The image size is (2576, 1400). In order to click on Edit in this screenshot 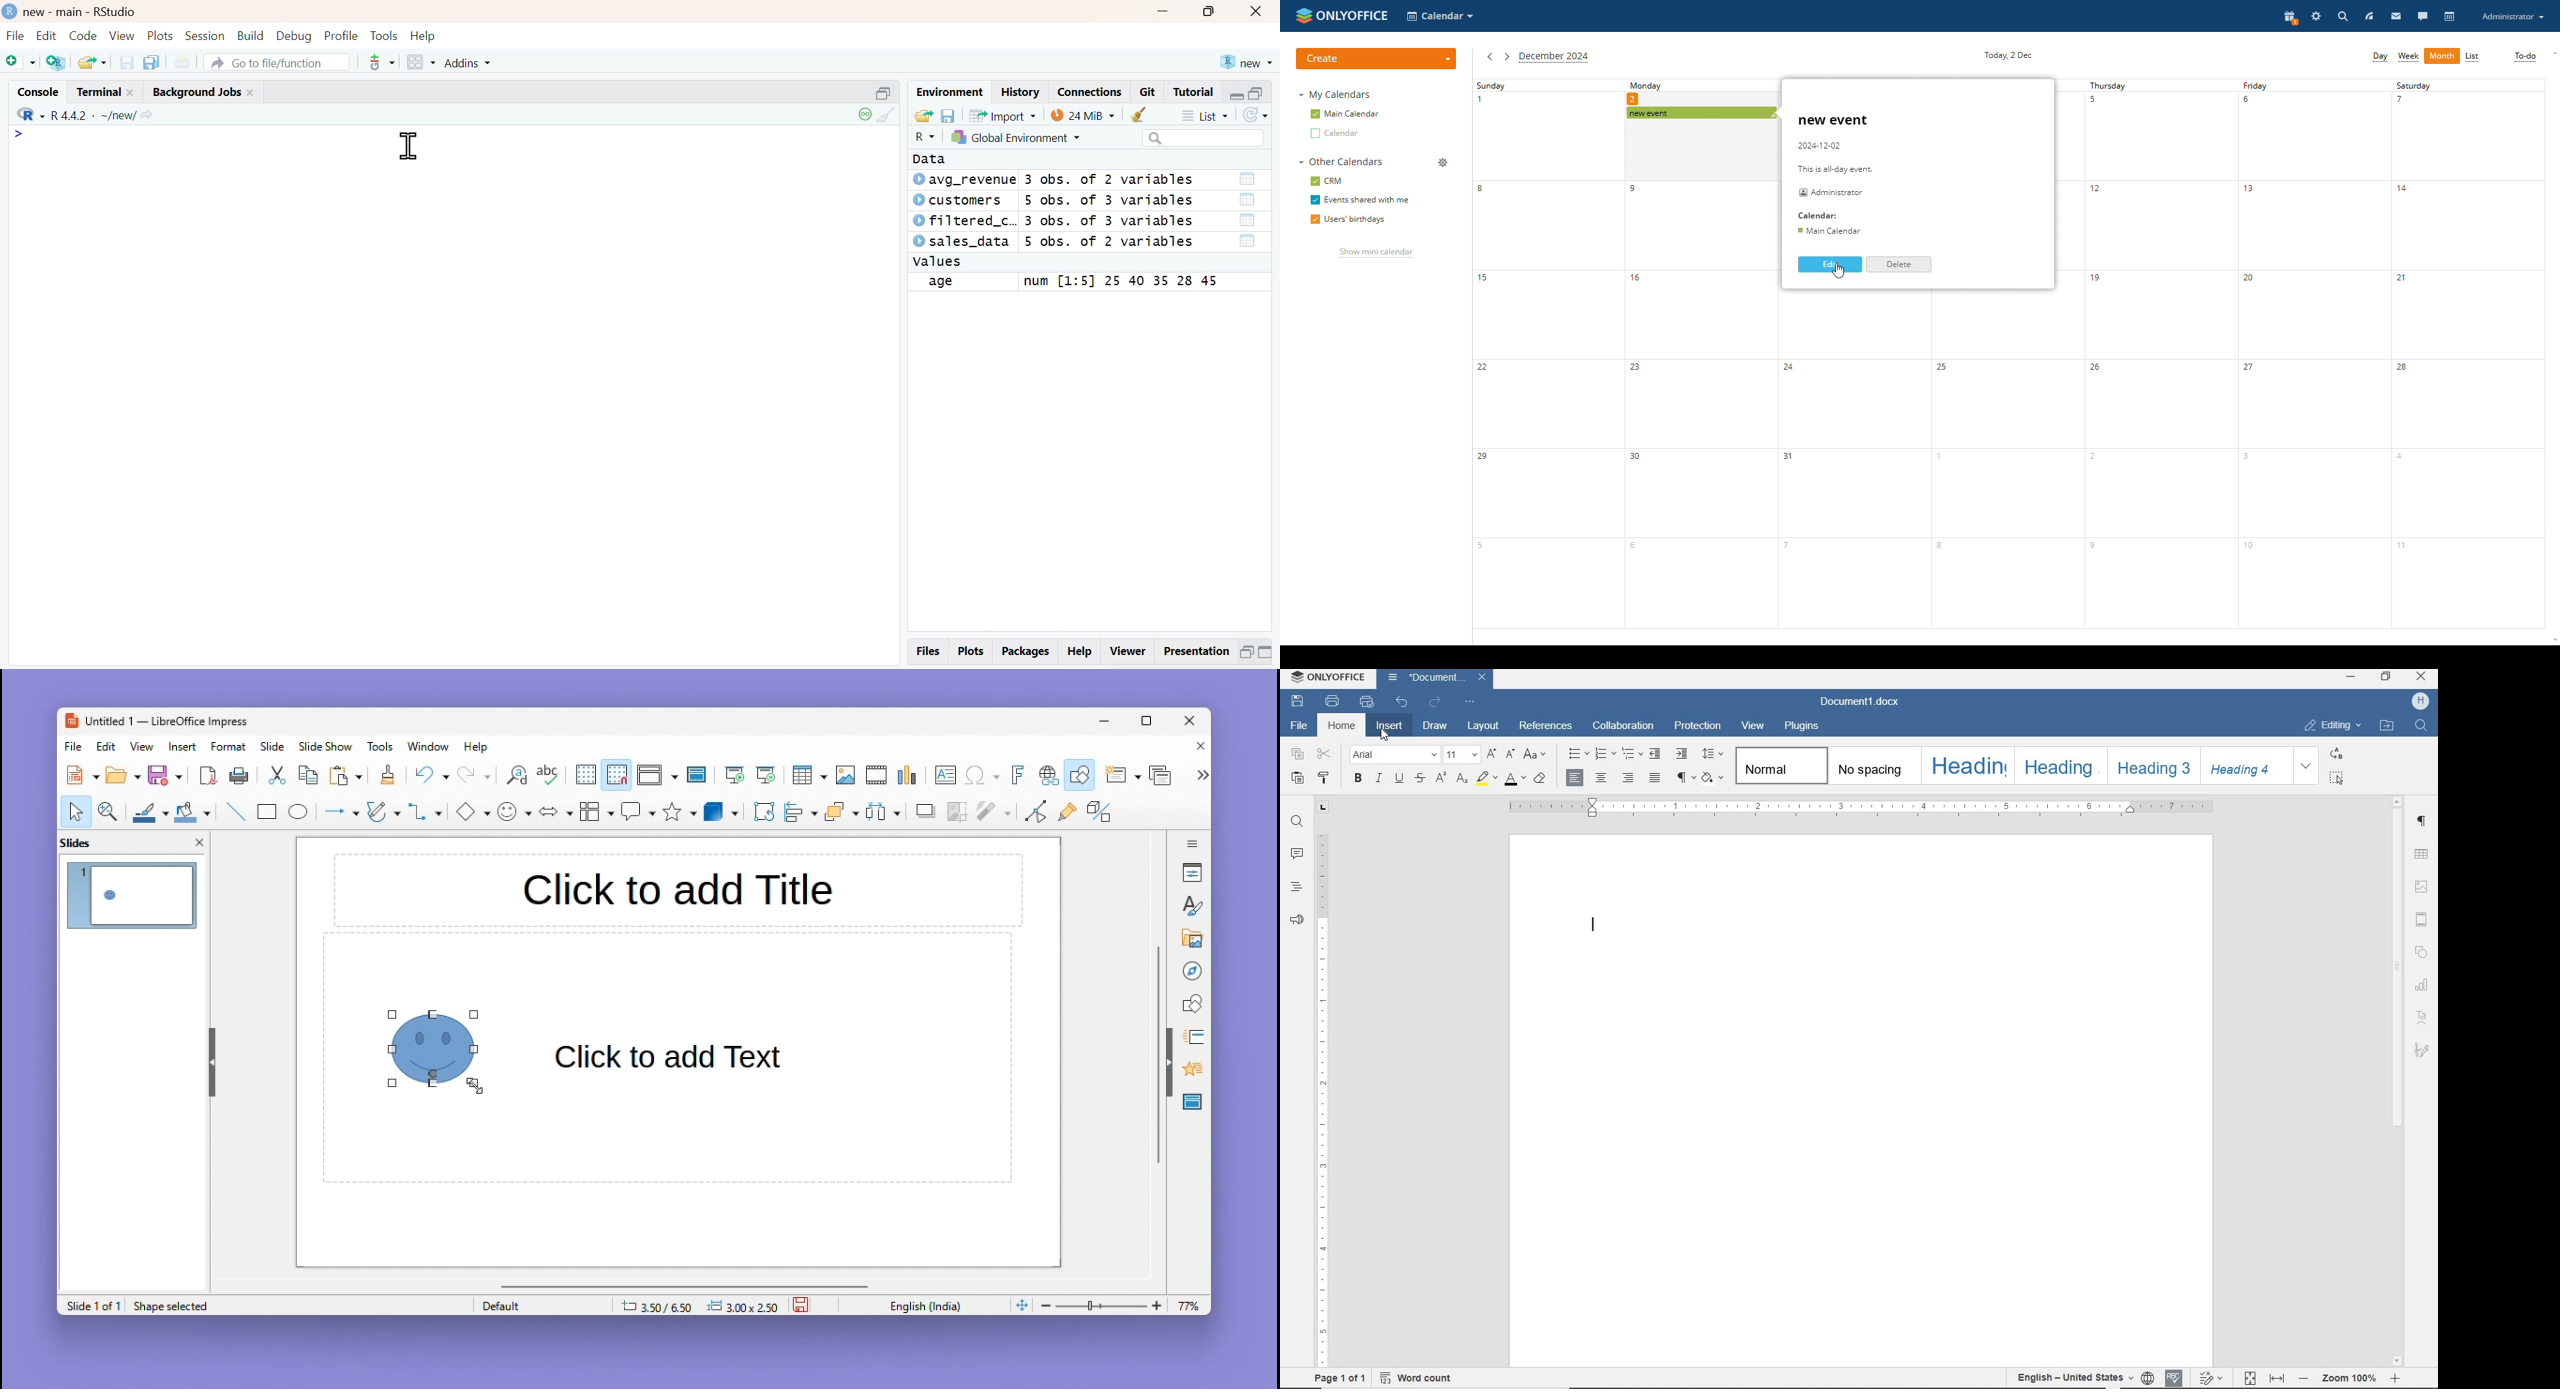, I will do `click(46, 37)`.